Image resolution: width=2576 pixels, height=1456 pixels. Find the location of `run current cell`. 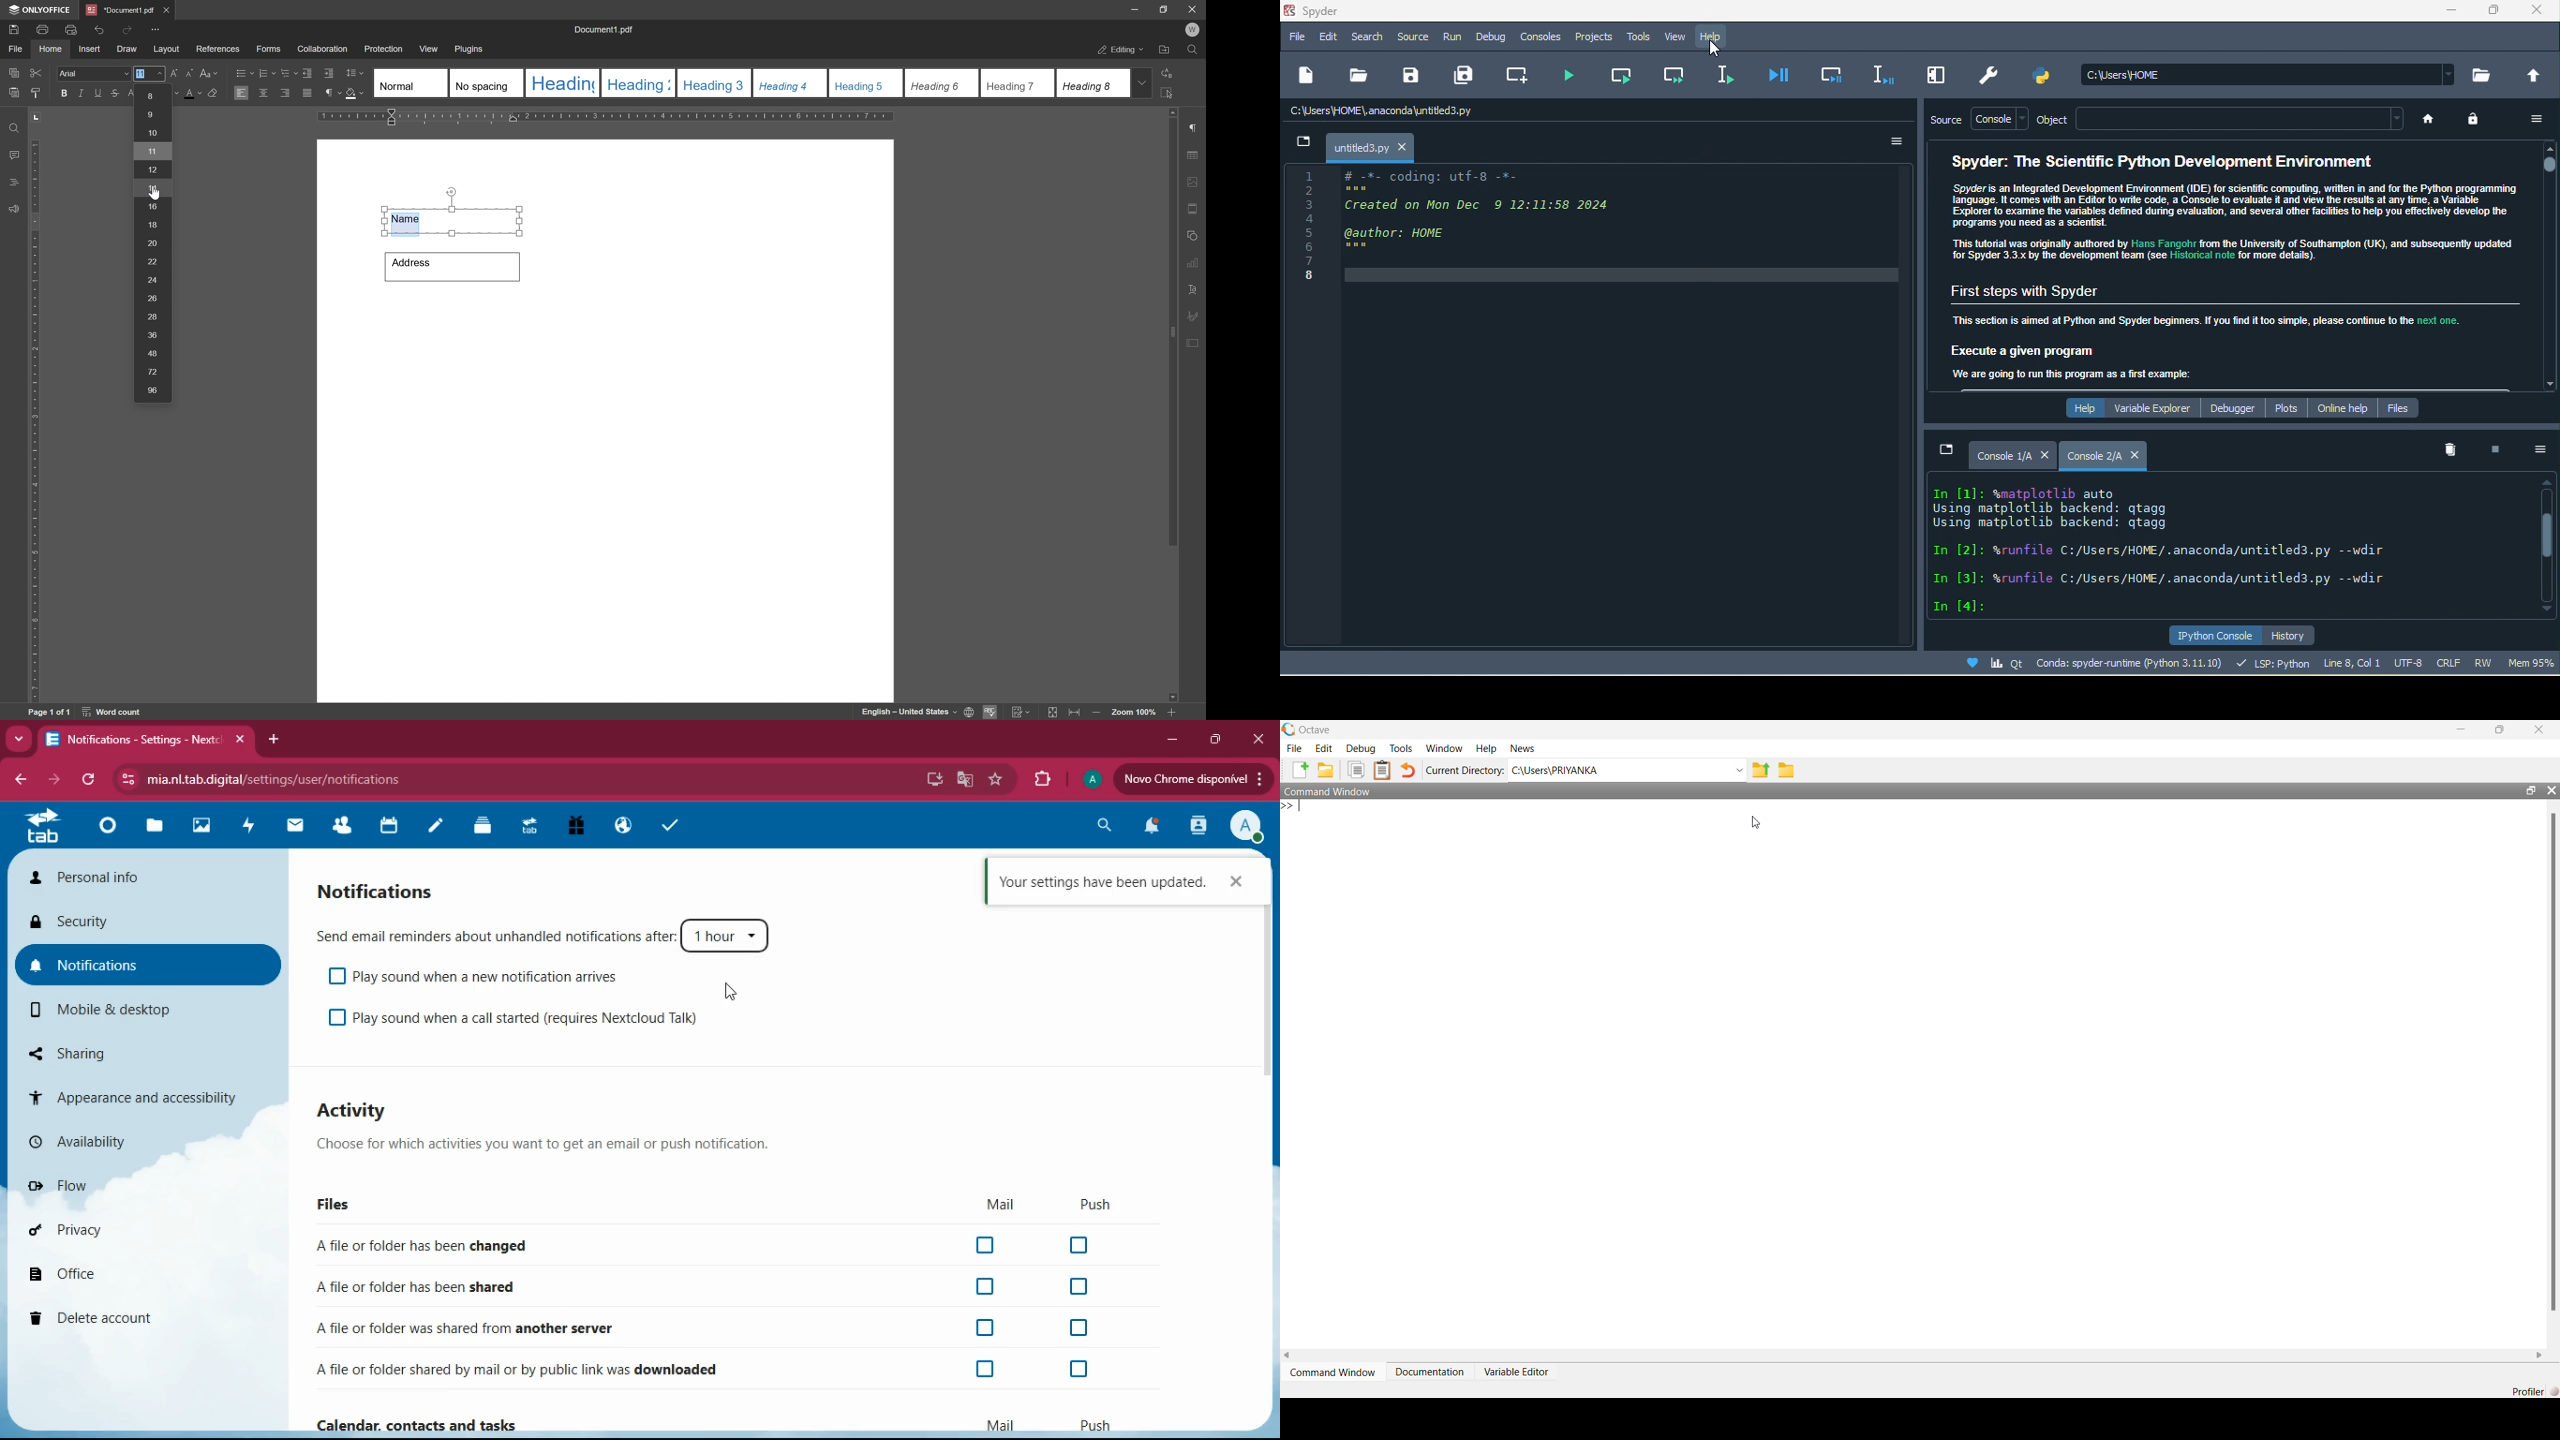

run current cell is located at coordinates (1623, 76).